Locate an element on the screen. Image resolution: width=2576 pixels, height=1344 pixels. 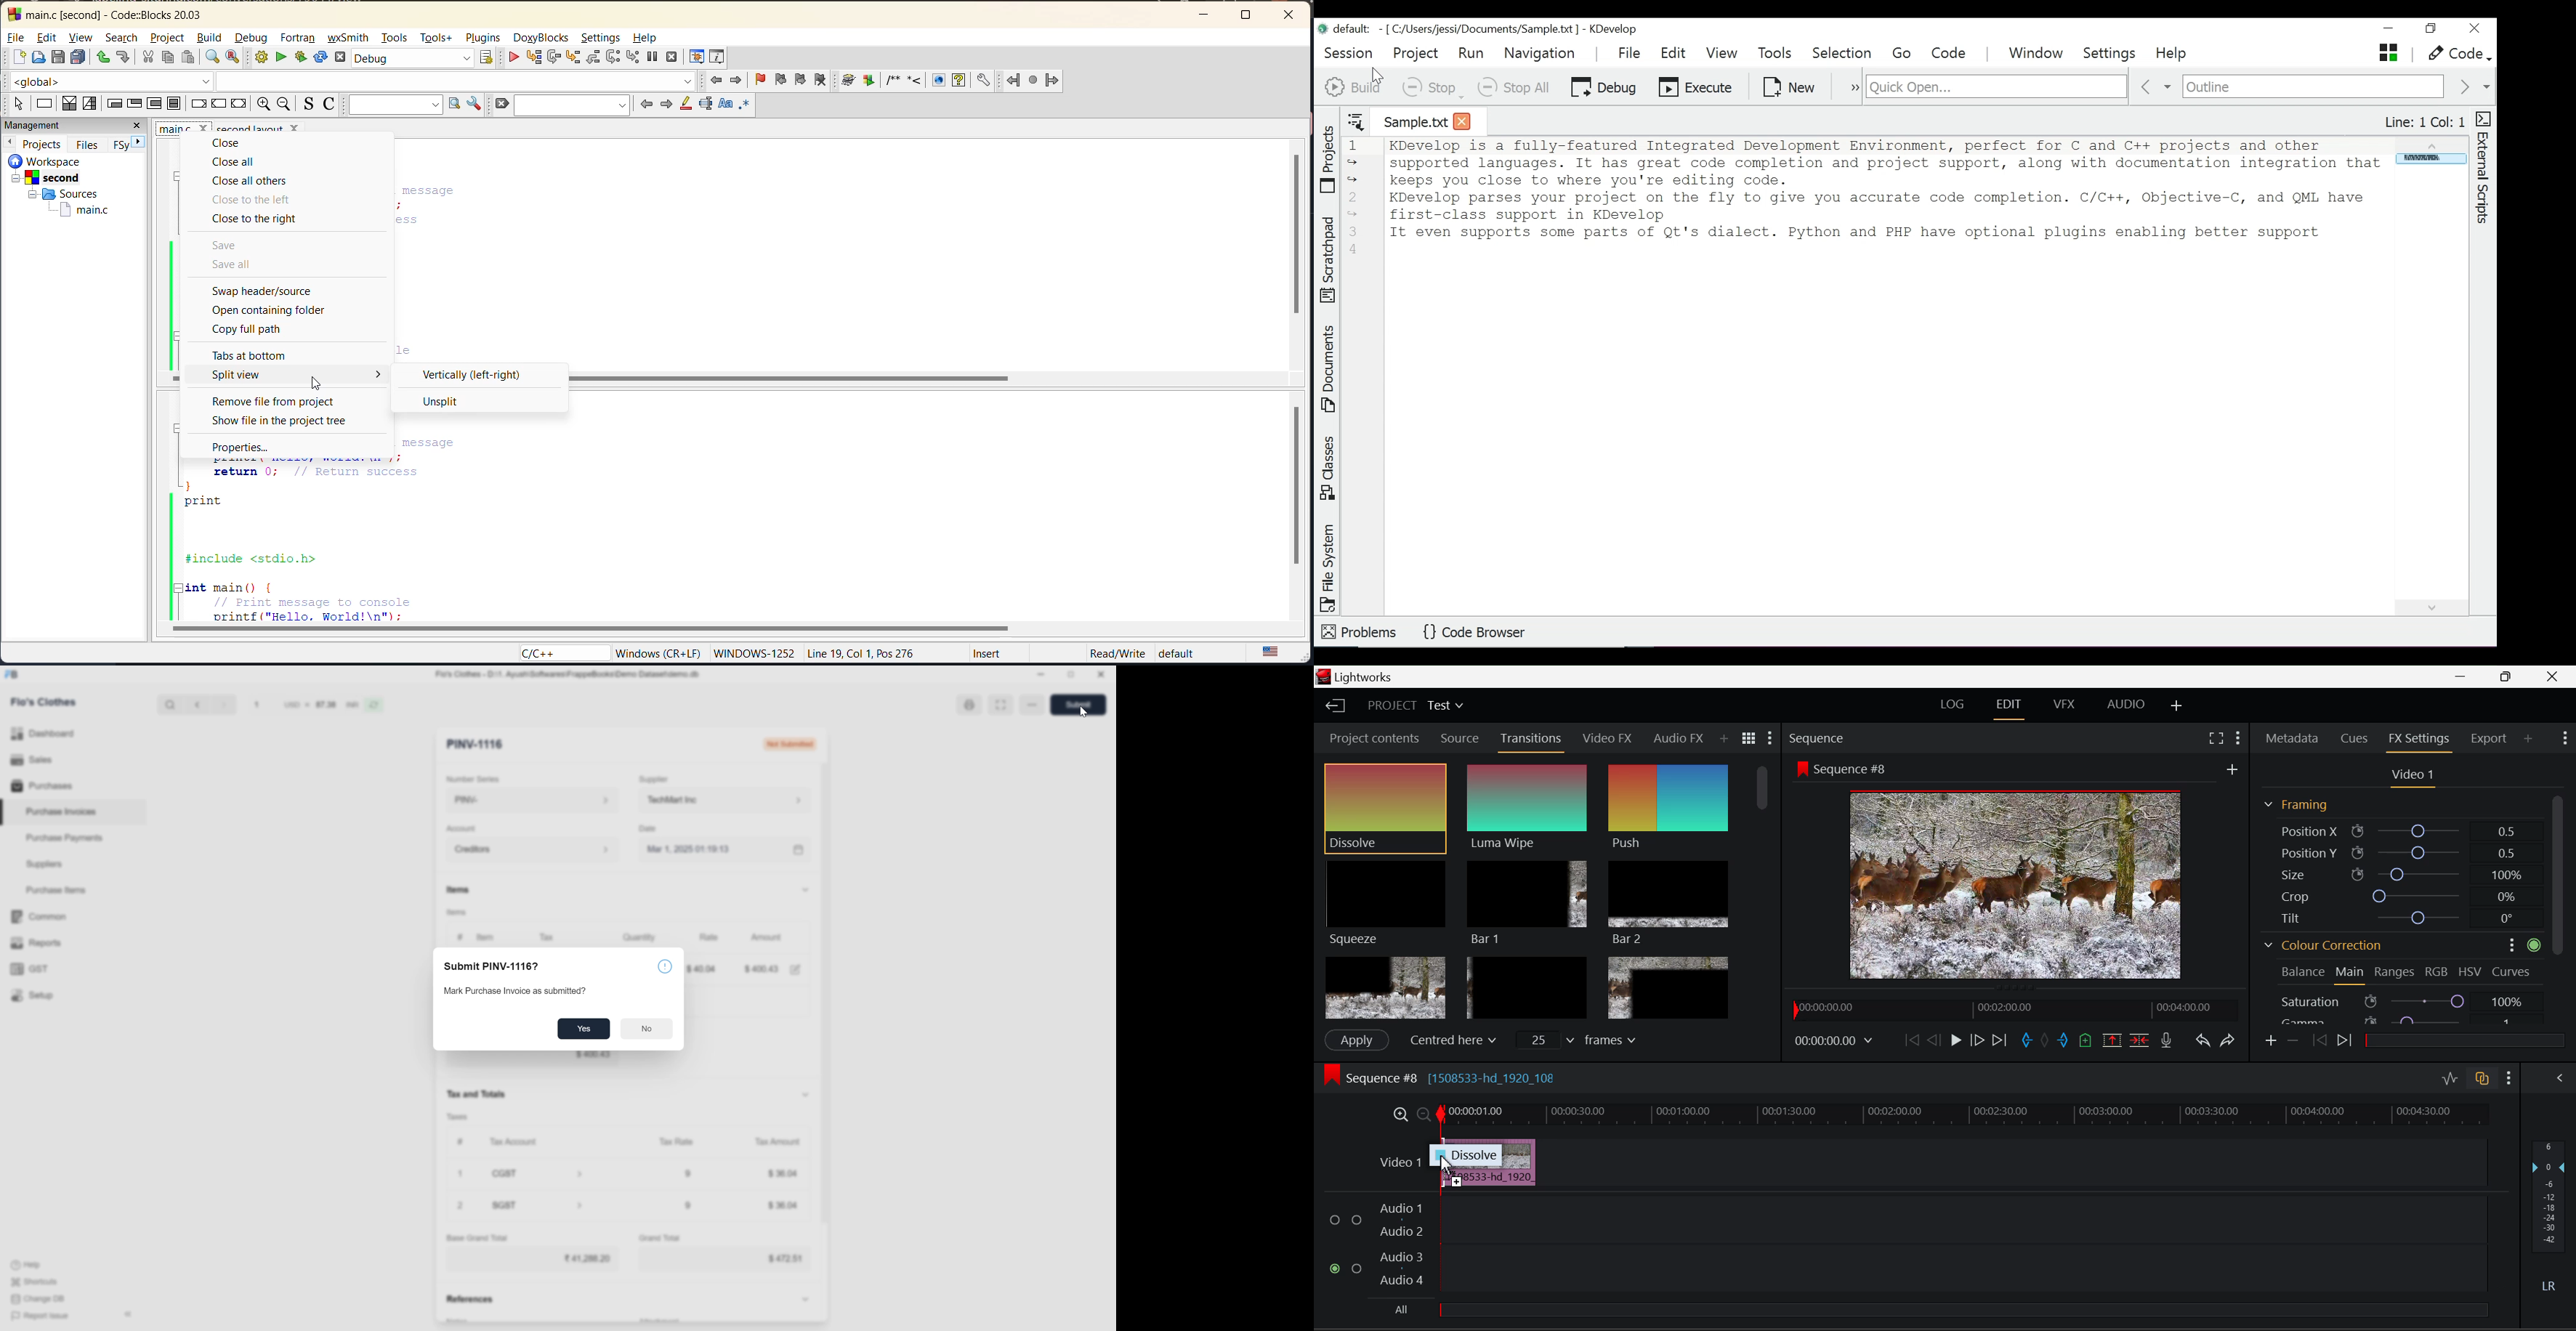
Position X is located at coordinates (2398, 831).